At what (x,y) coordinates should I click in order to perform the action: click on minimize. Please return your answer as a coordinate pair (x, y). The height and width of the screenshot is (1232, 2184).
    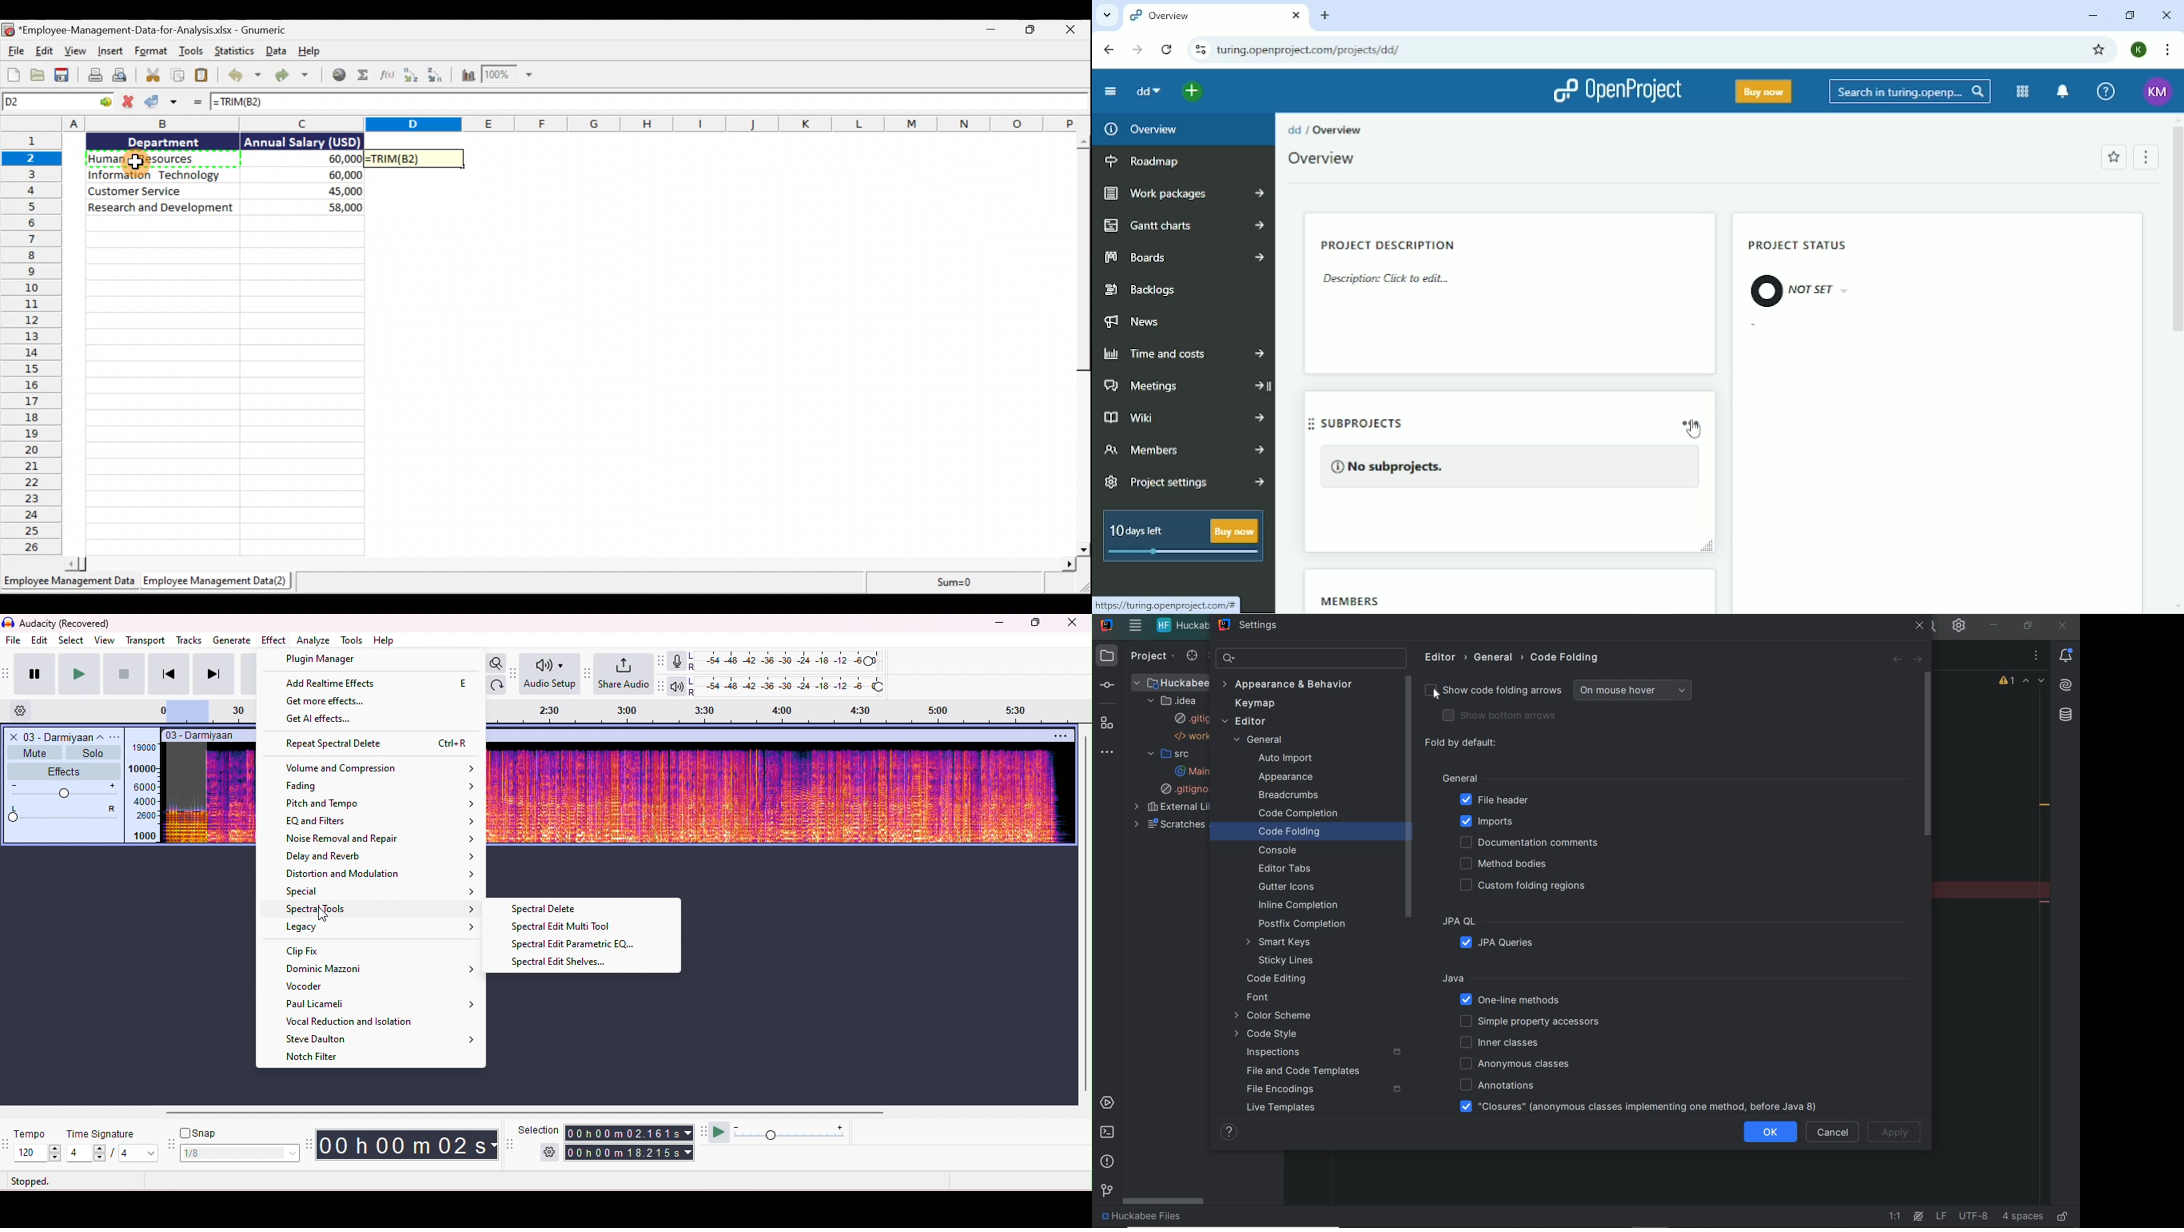
    Looking at the image, I should click on (1994, 623).